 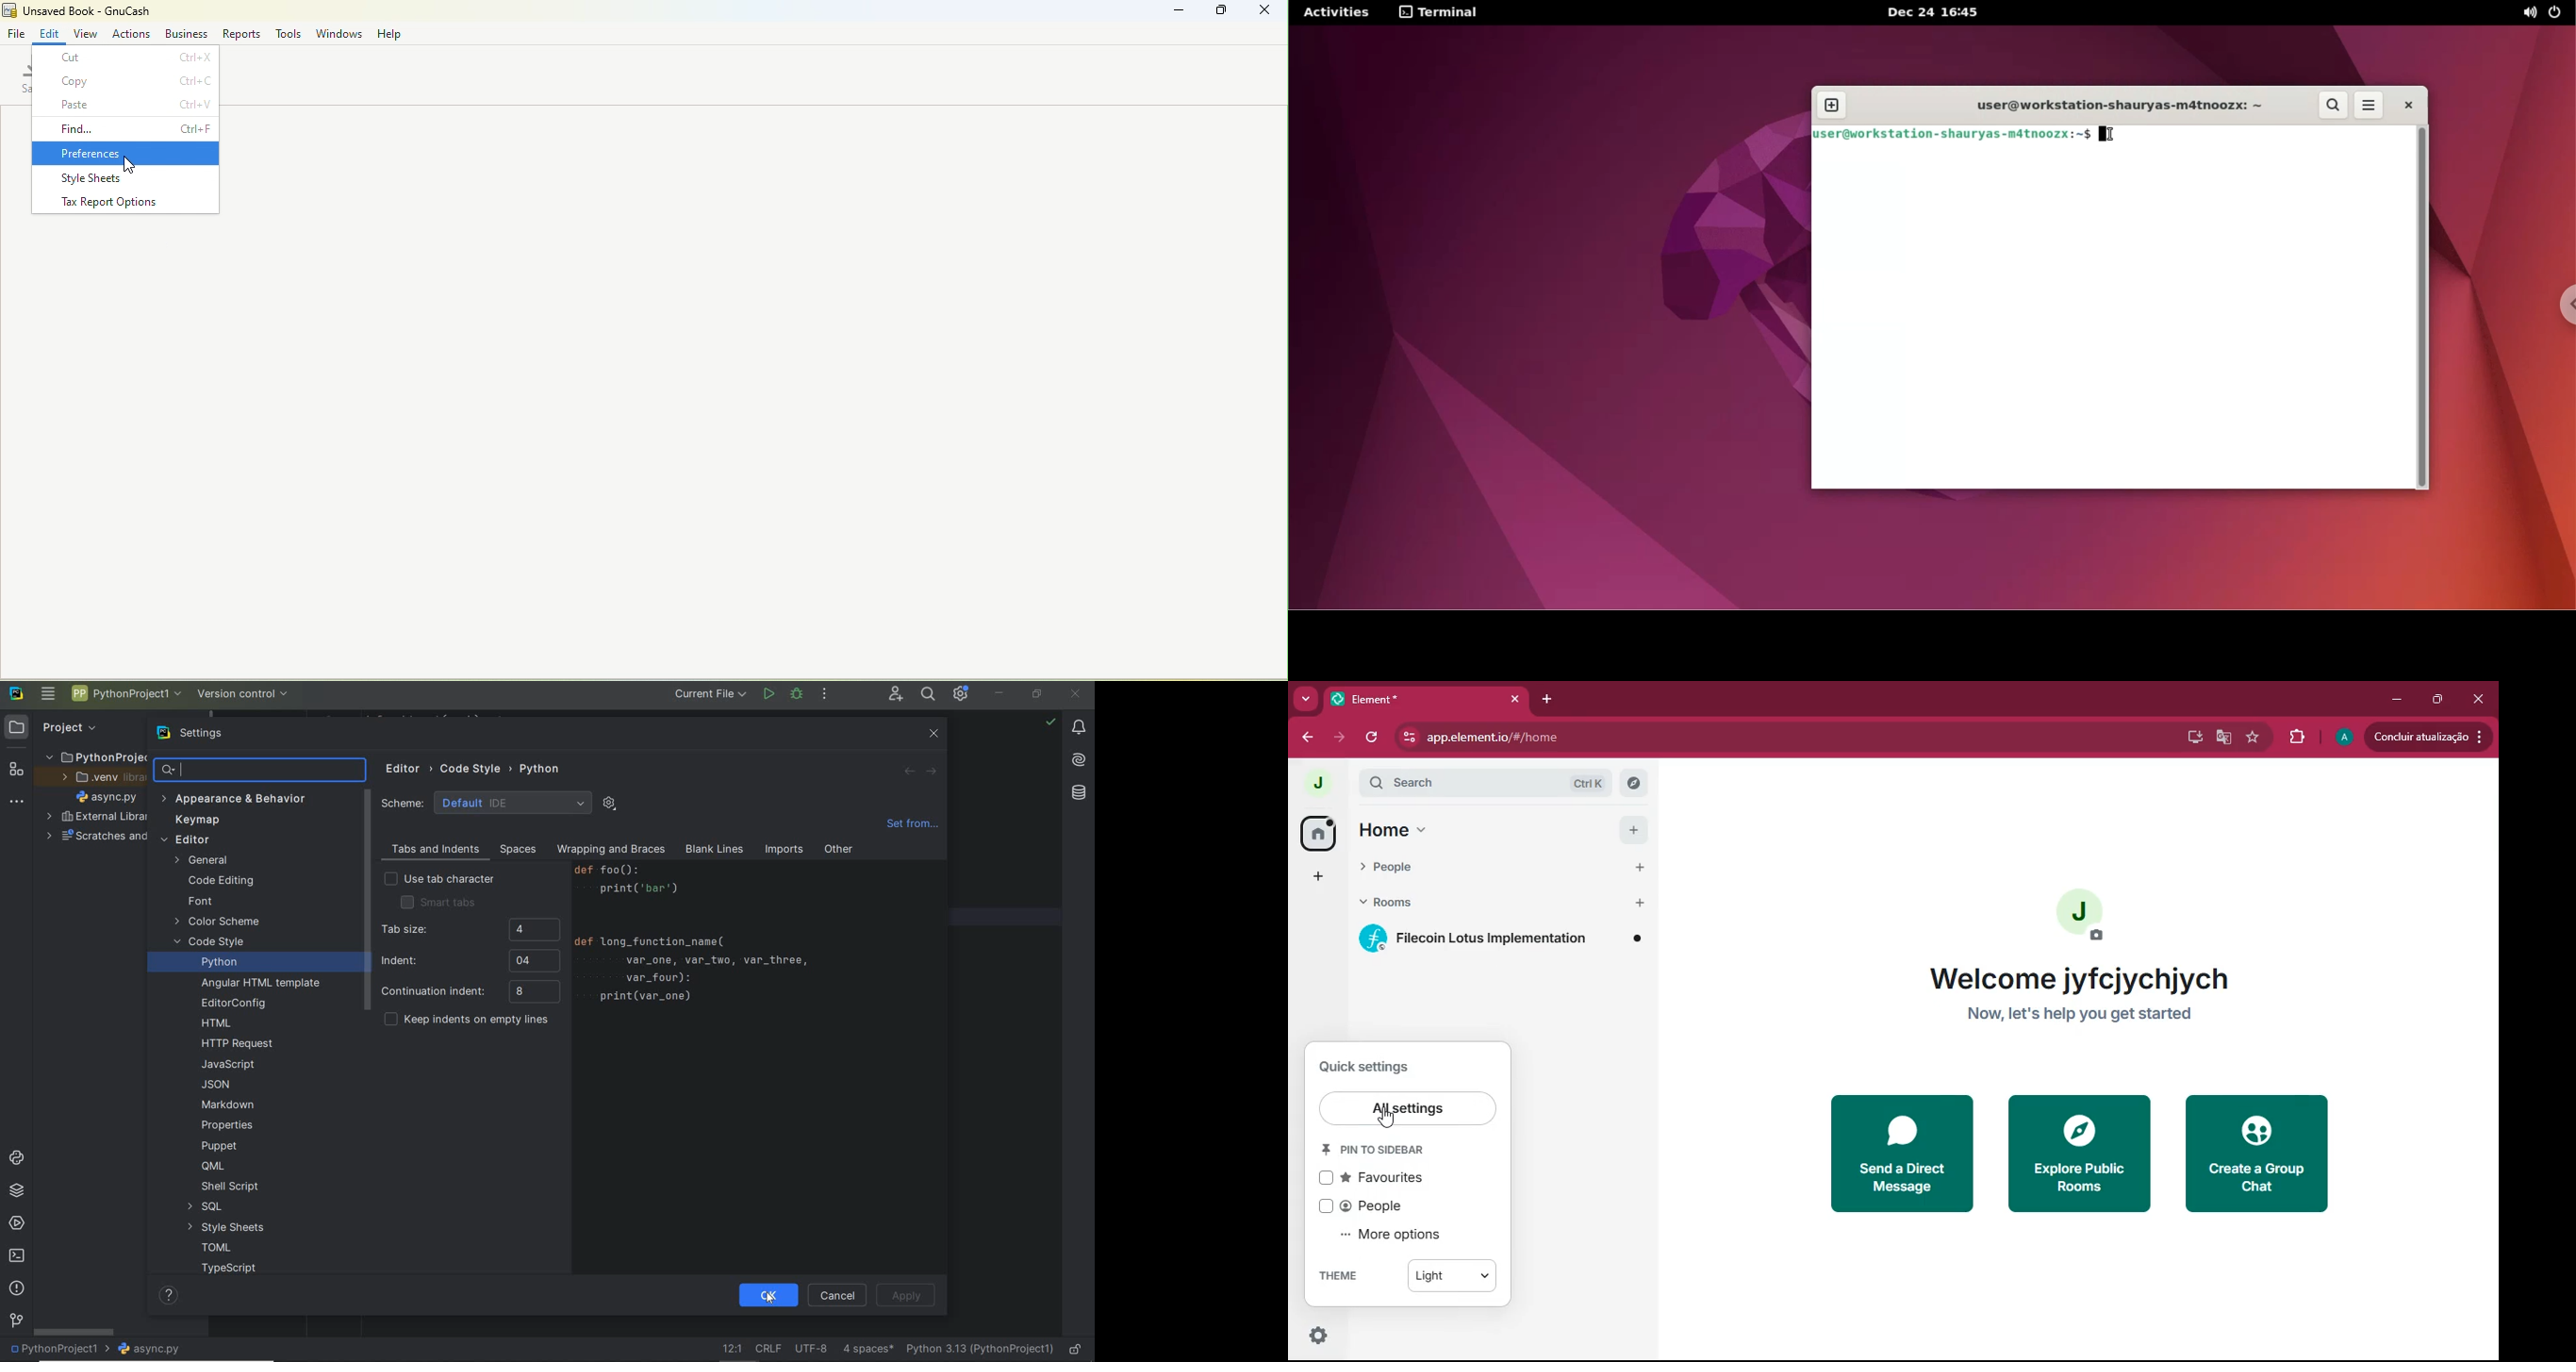 What do you see at coordinates (825, 694) in the screenshot?
I see `more actions` at bounding box center [825, 694].